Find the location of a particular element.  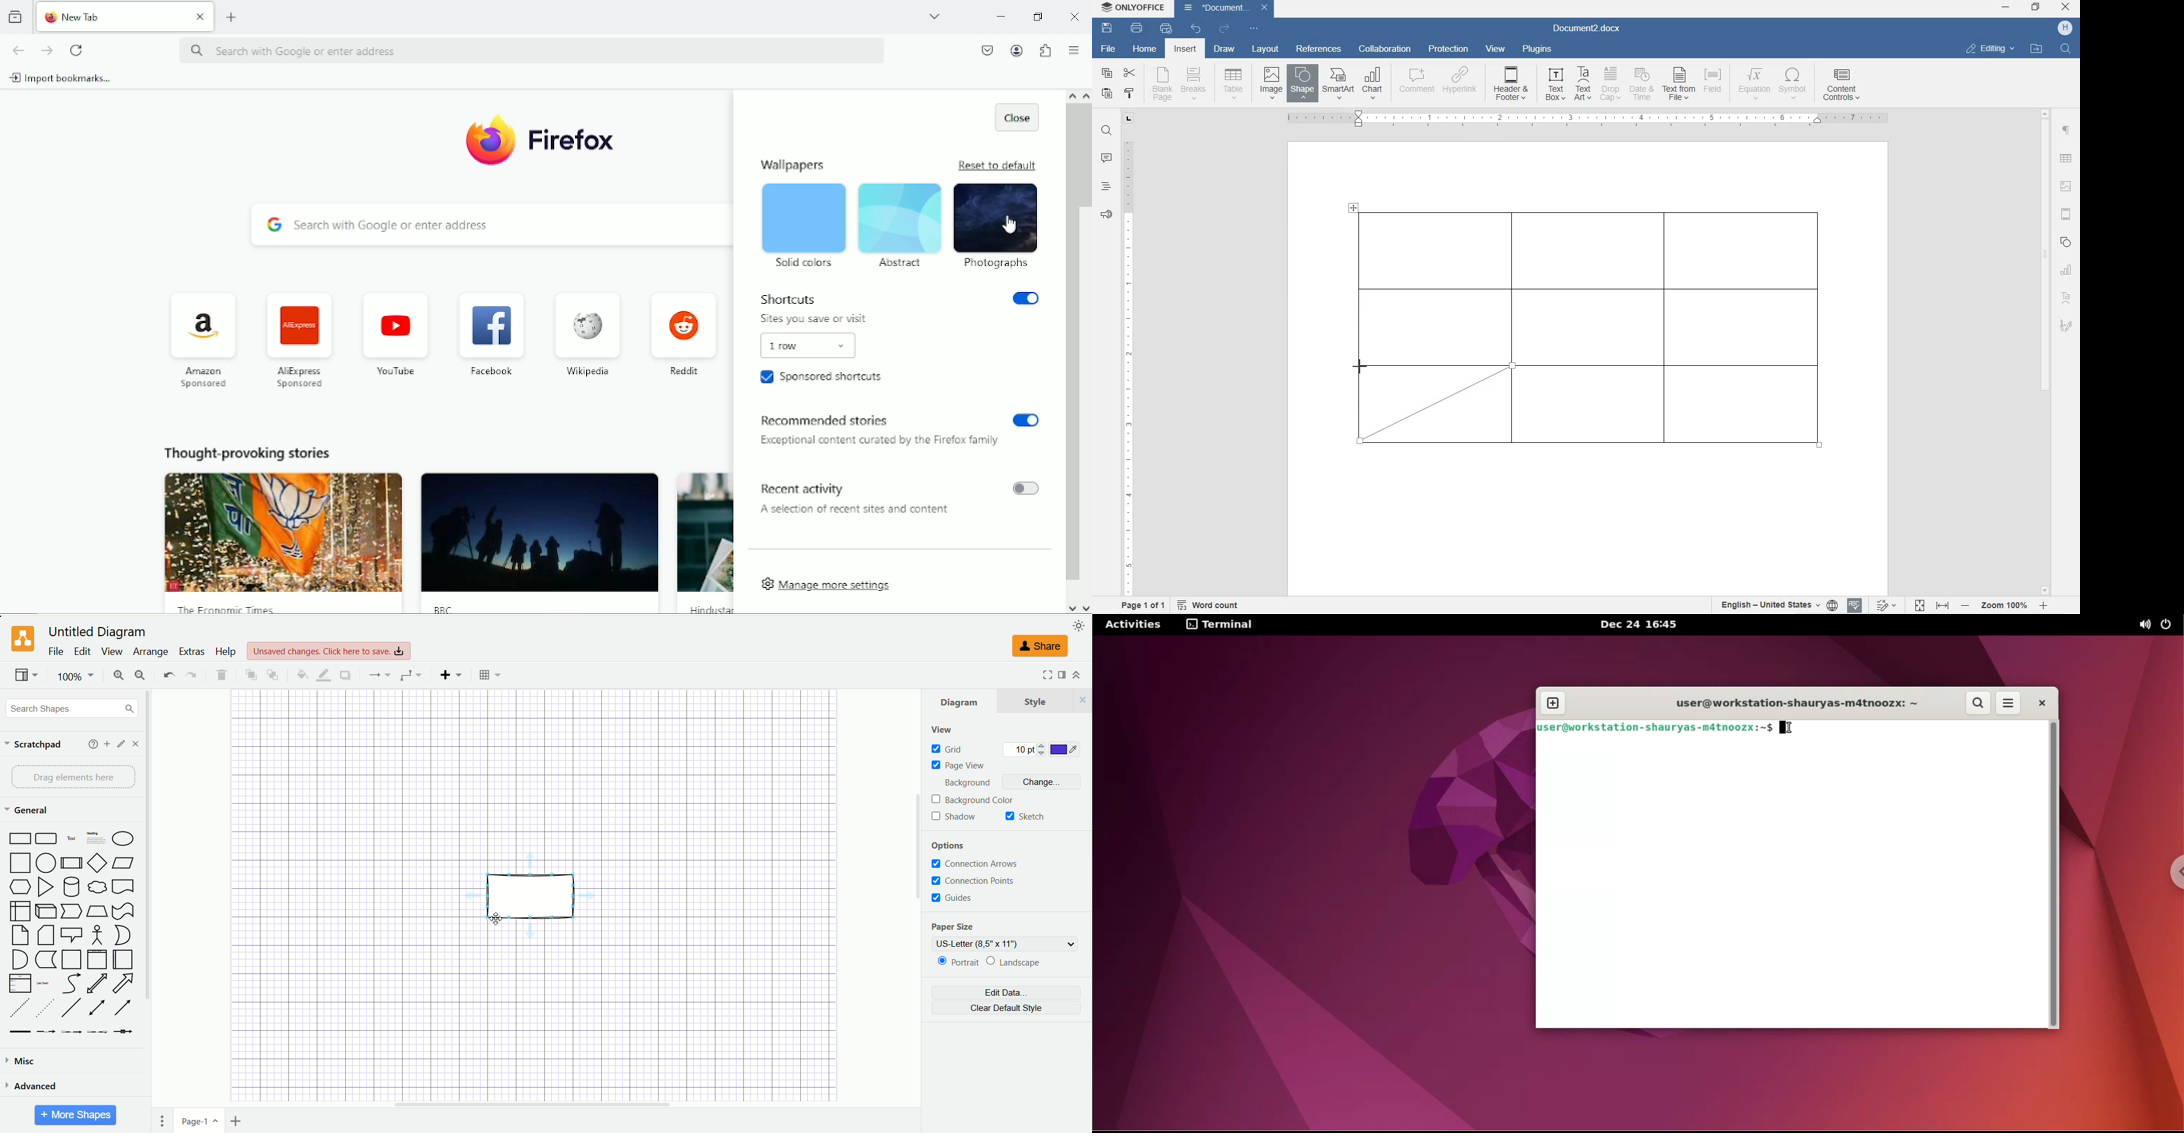

guides is located at coordinates (957, 900).